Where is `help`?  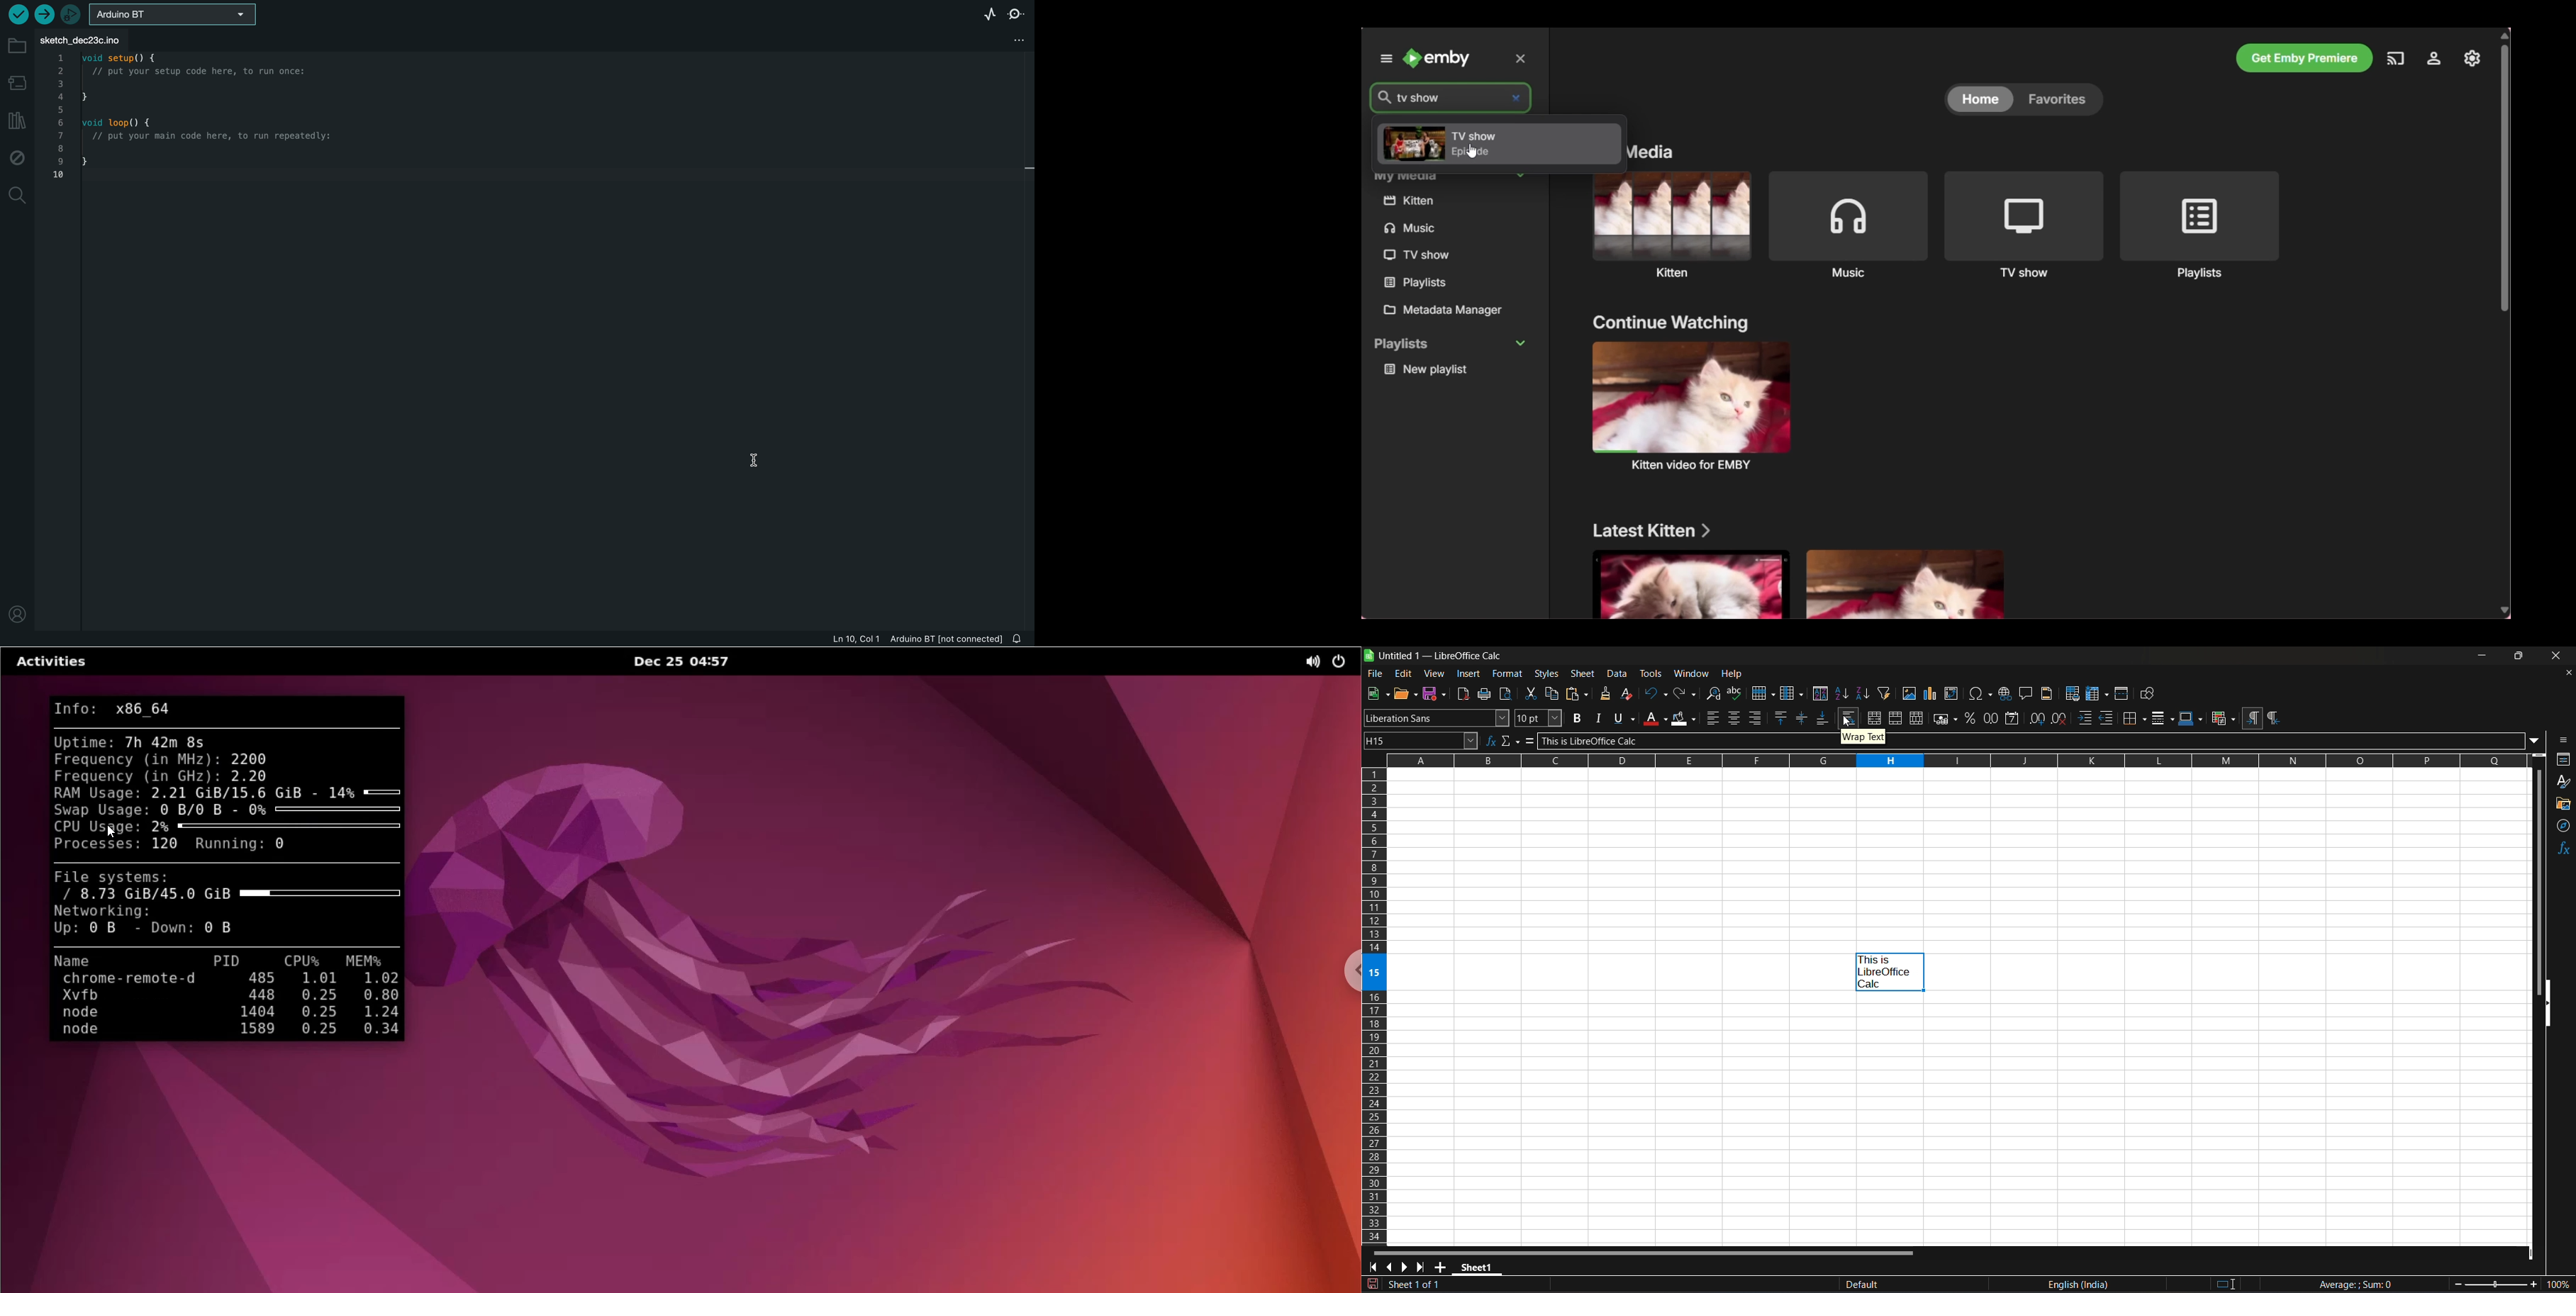 help is located at coordinates (1732, 674).